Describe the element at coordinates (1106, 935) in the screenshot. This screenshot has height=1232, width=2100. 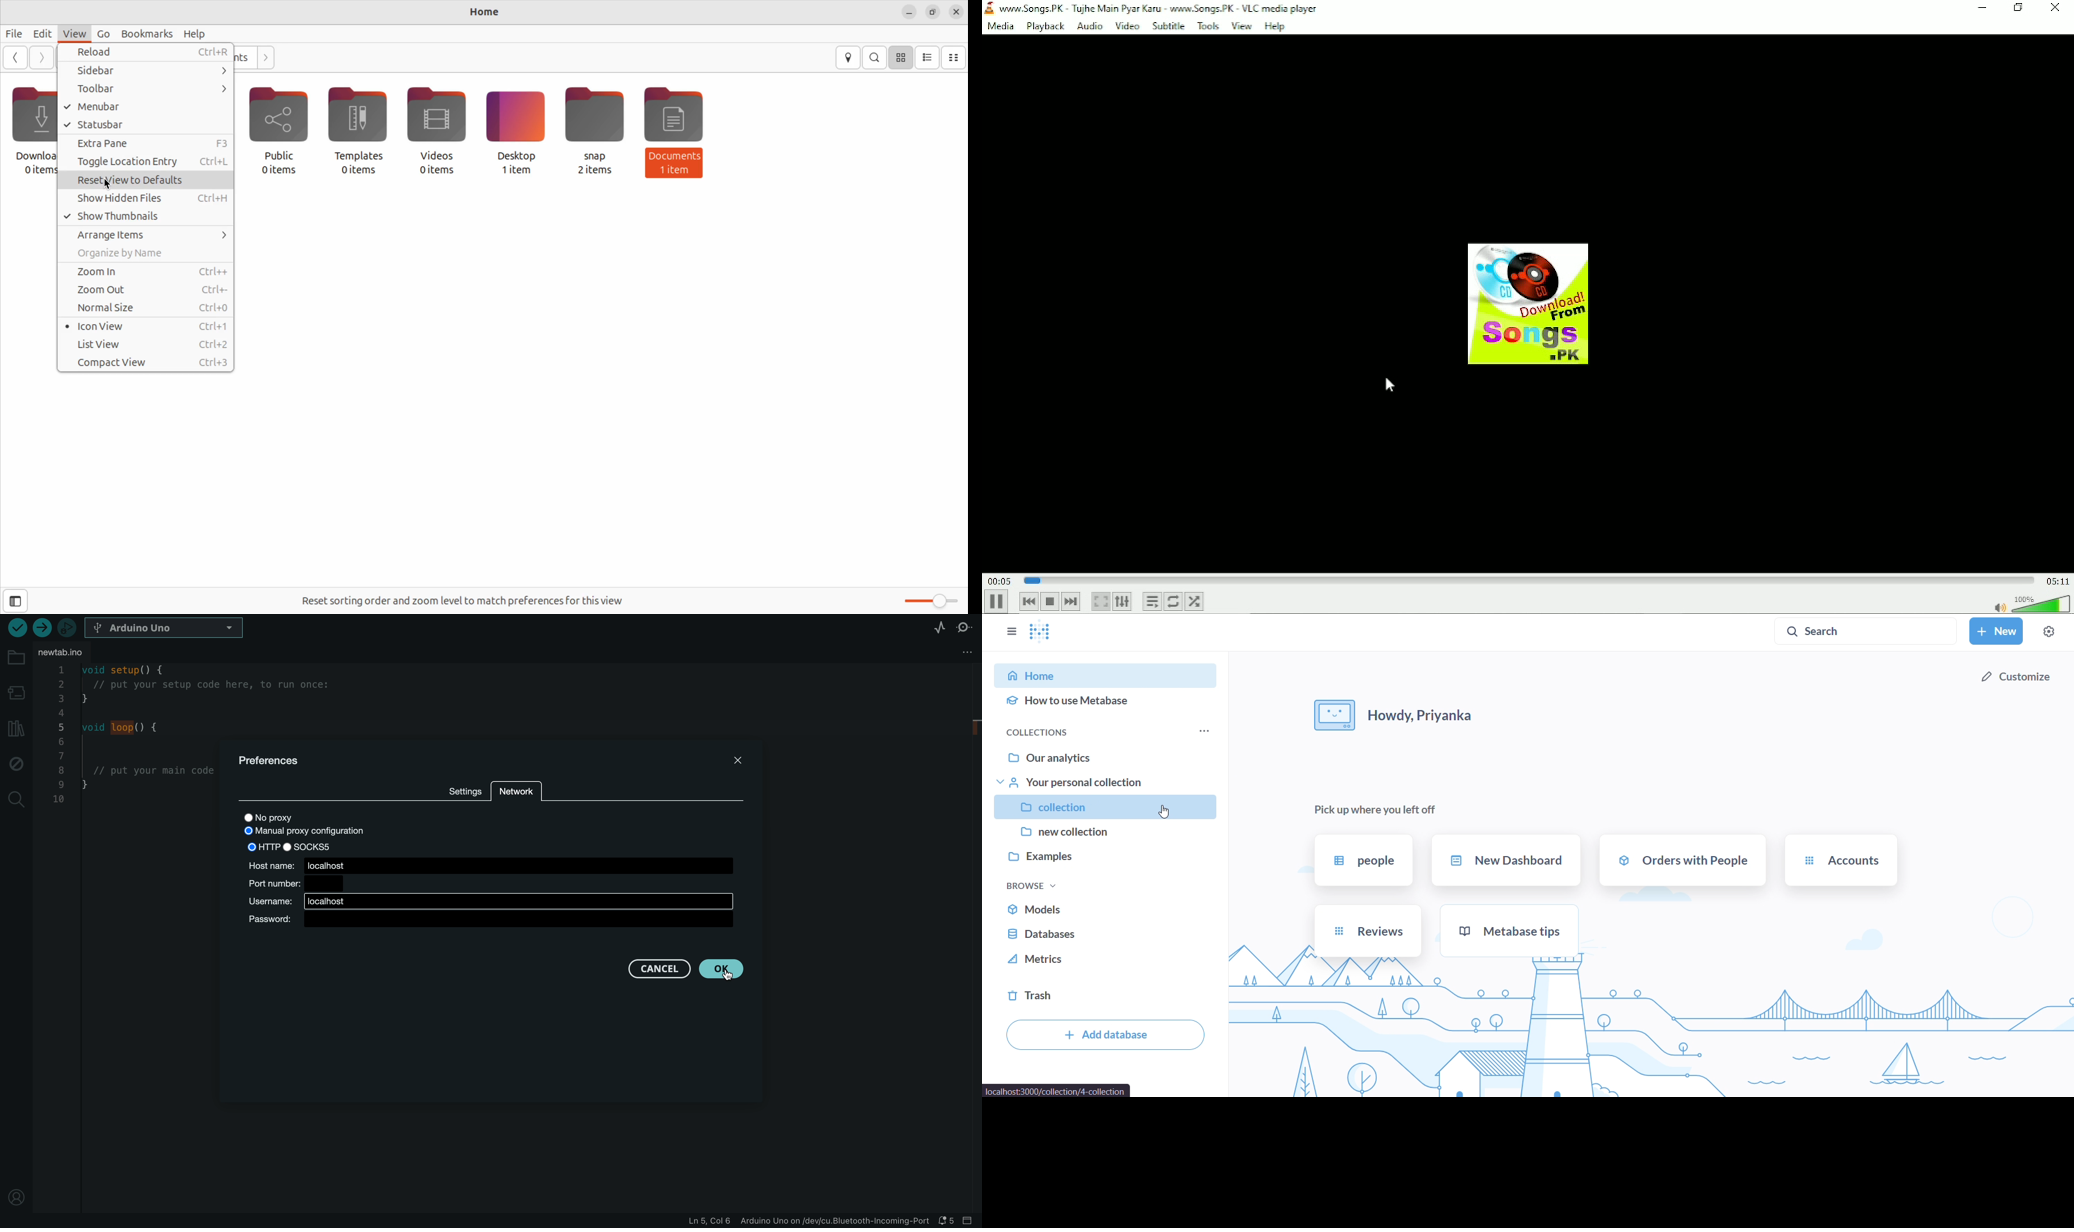
I see `database` at that location.